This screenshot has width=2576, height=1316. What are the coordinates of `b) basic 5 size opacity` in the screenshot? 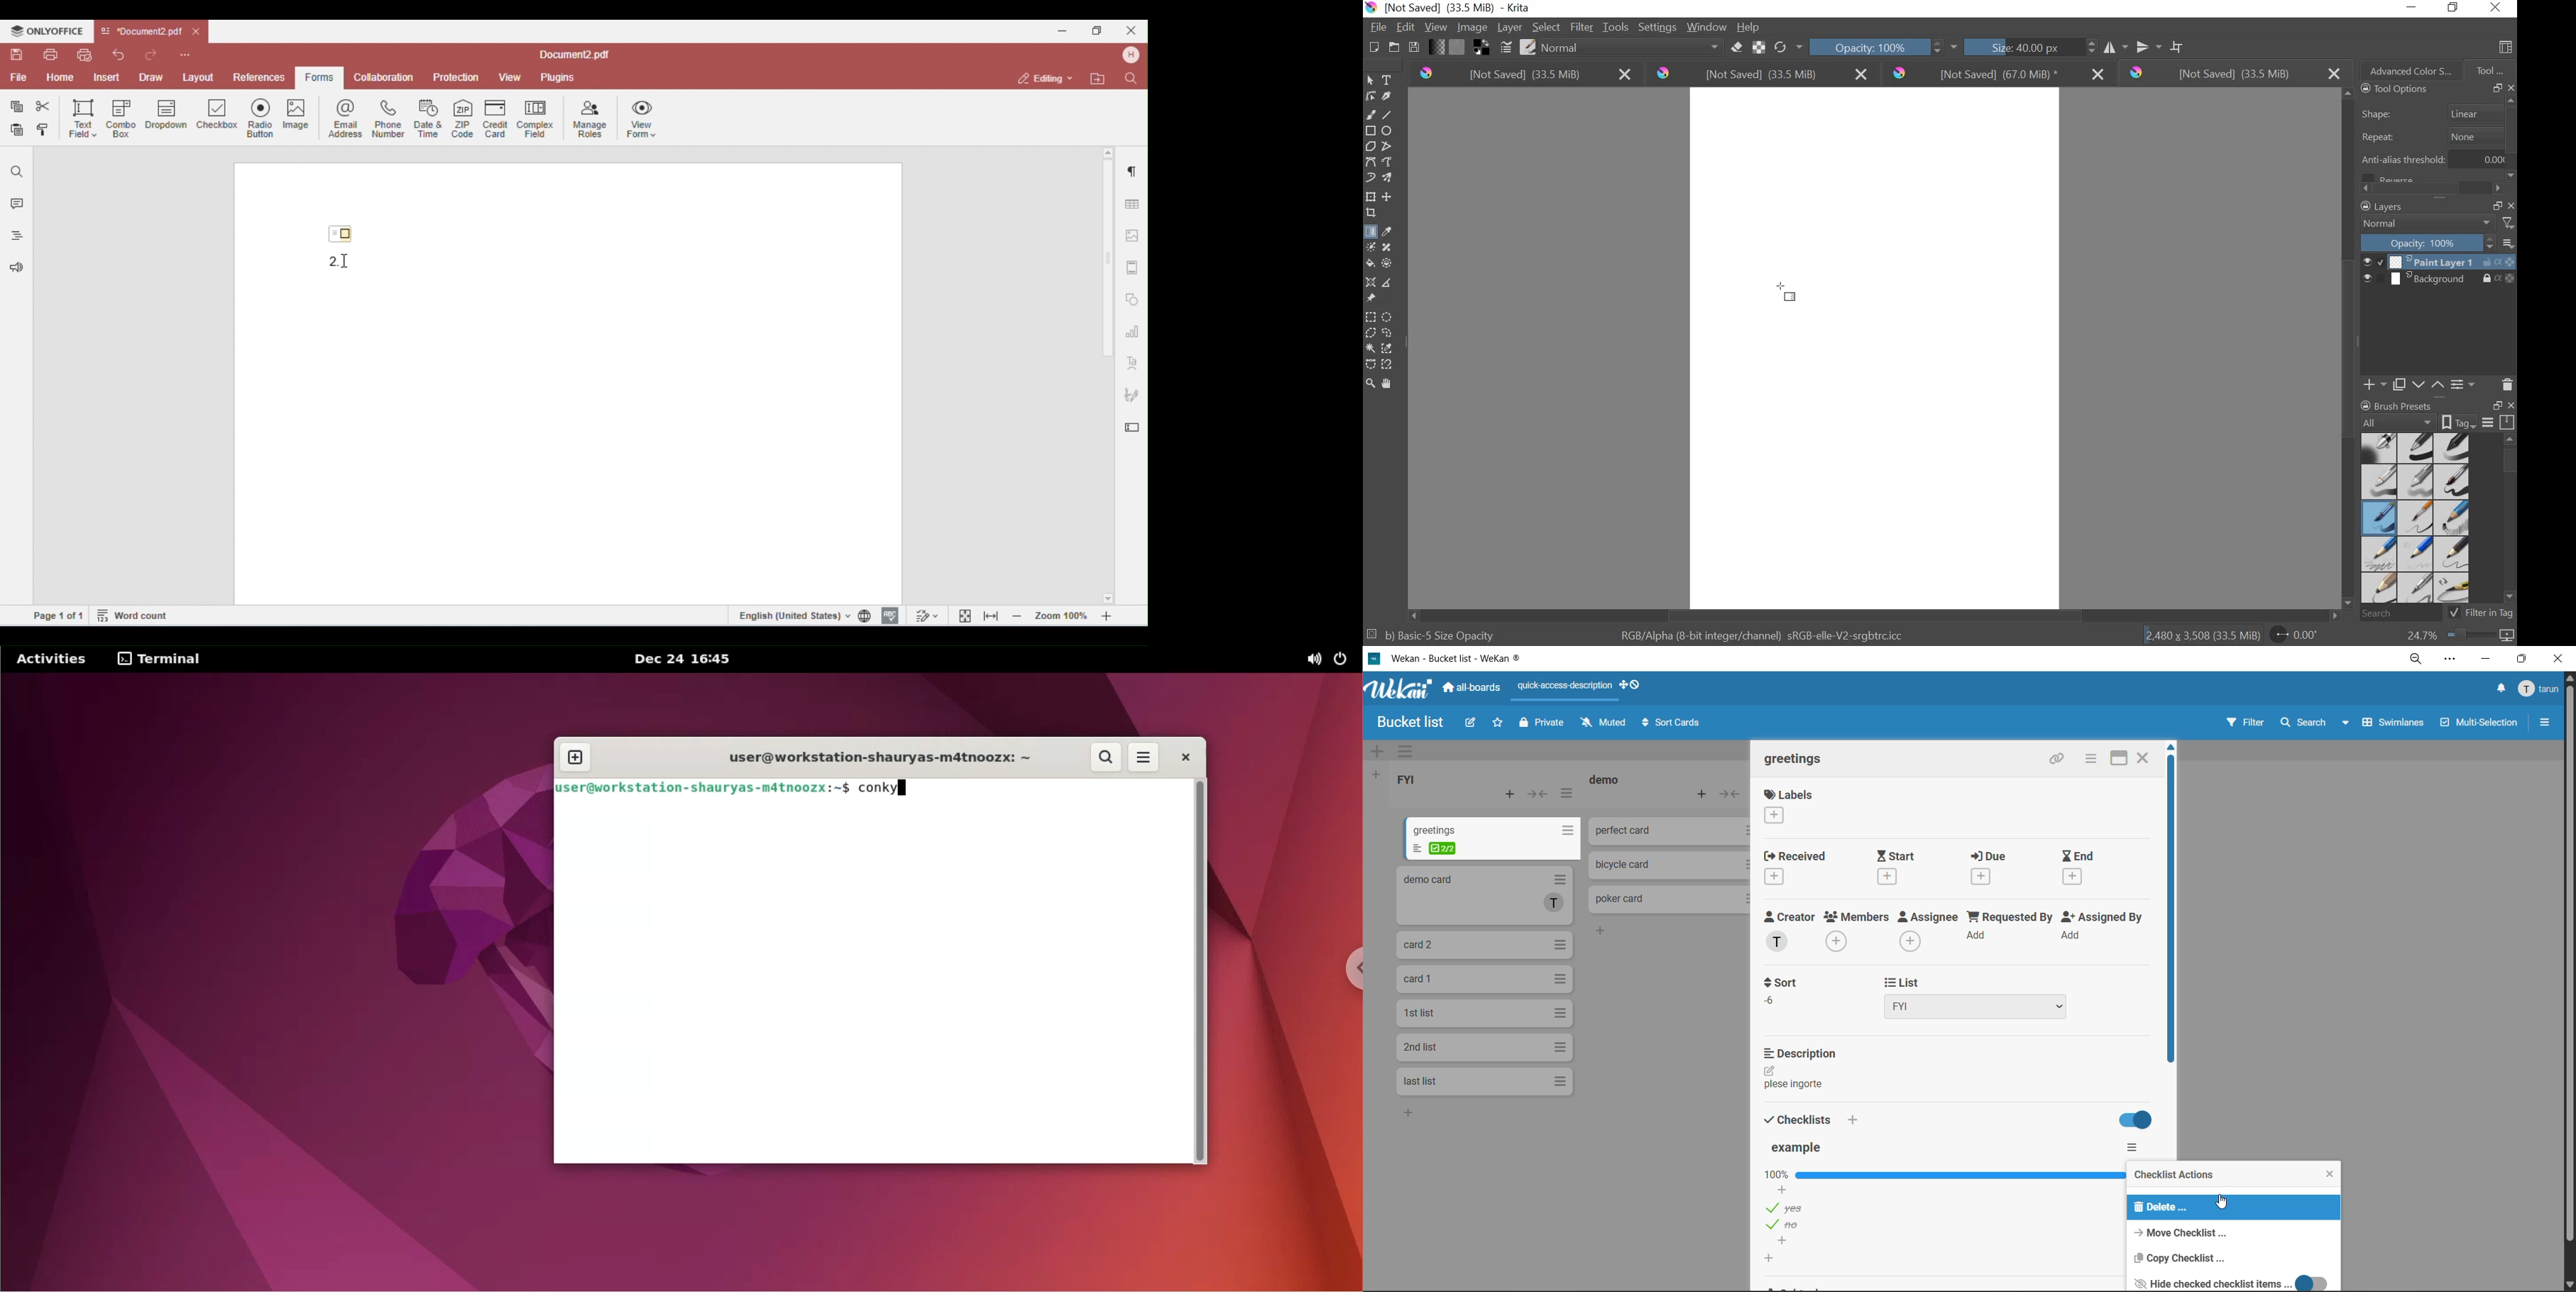 It's located at (1436, 634).